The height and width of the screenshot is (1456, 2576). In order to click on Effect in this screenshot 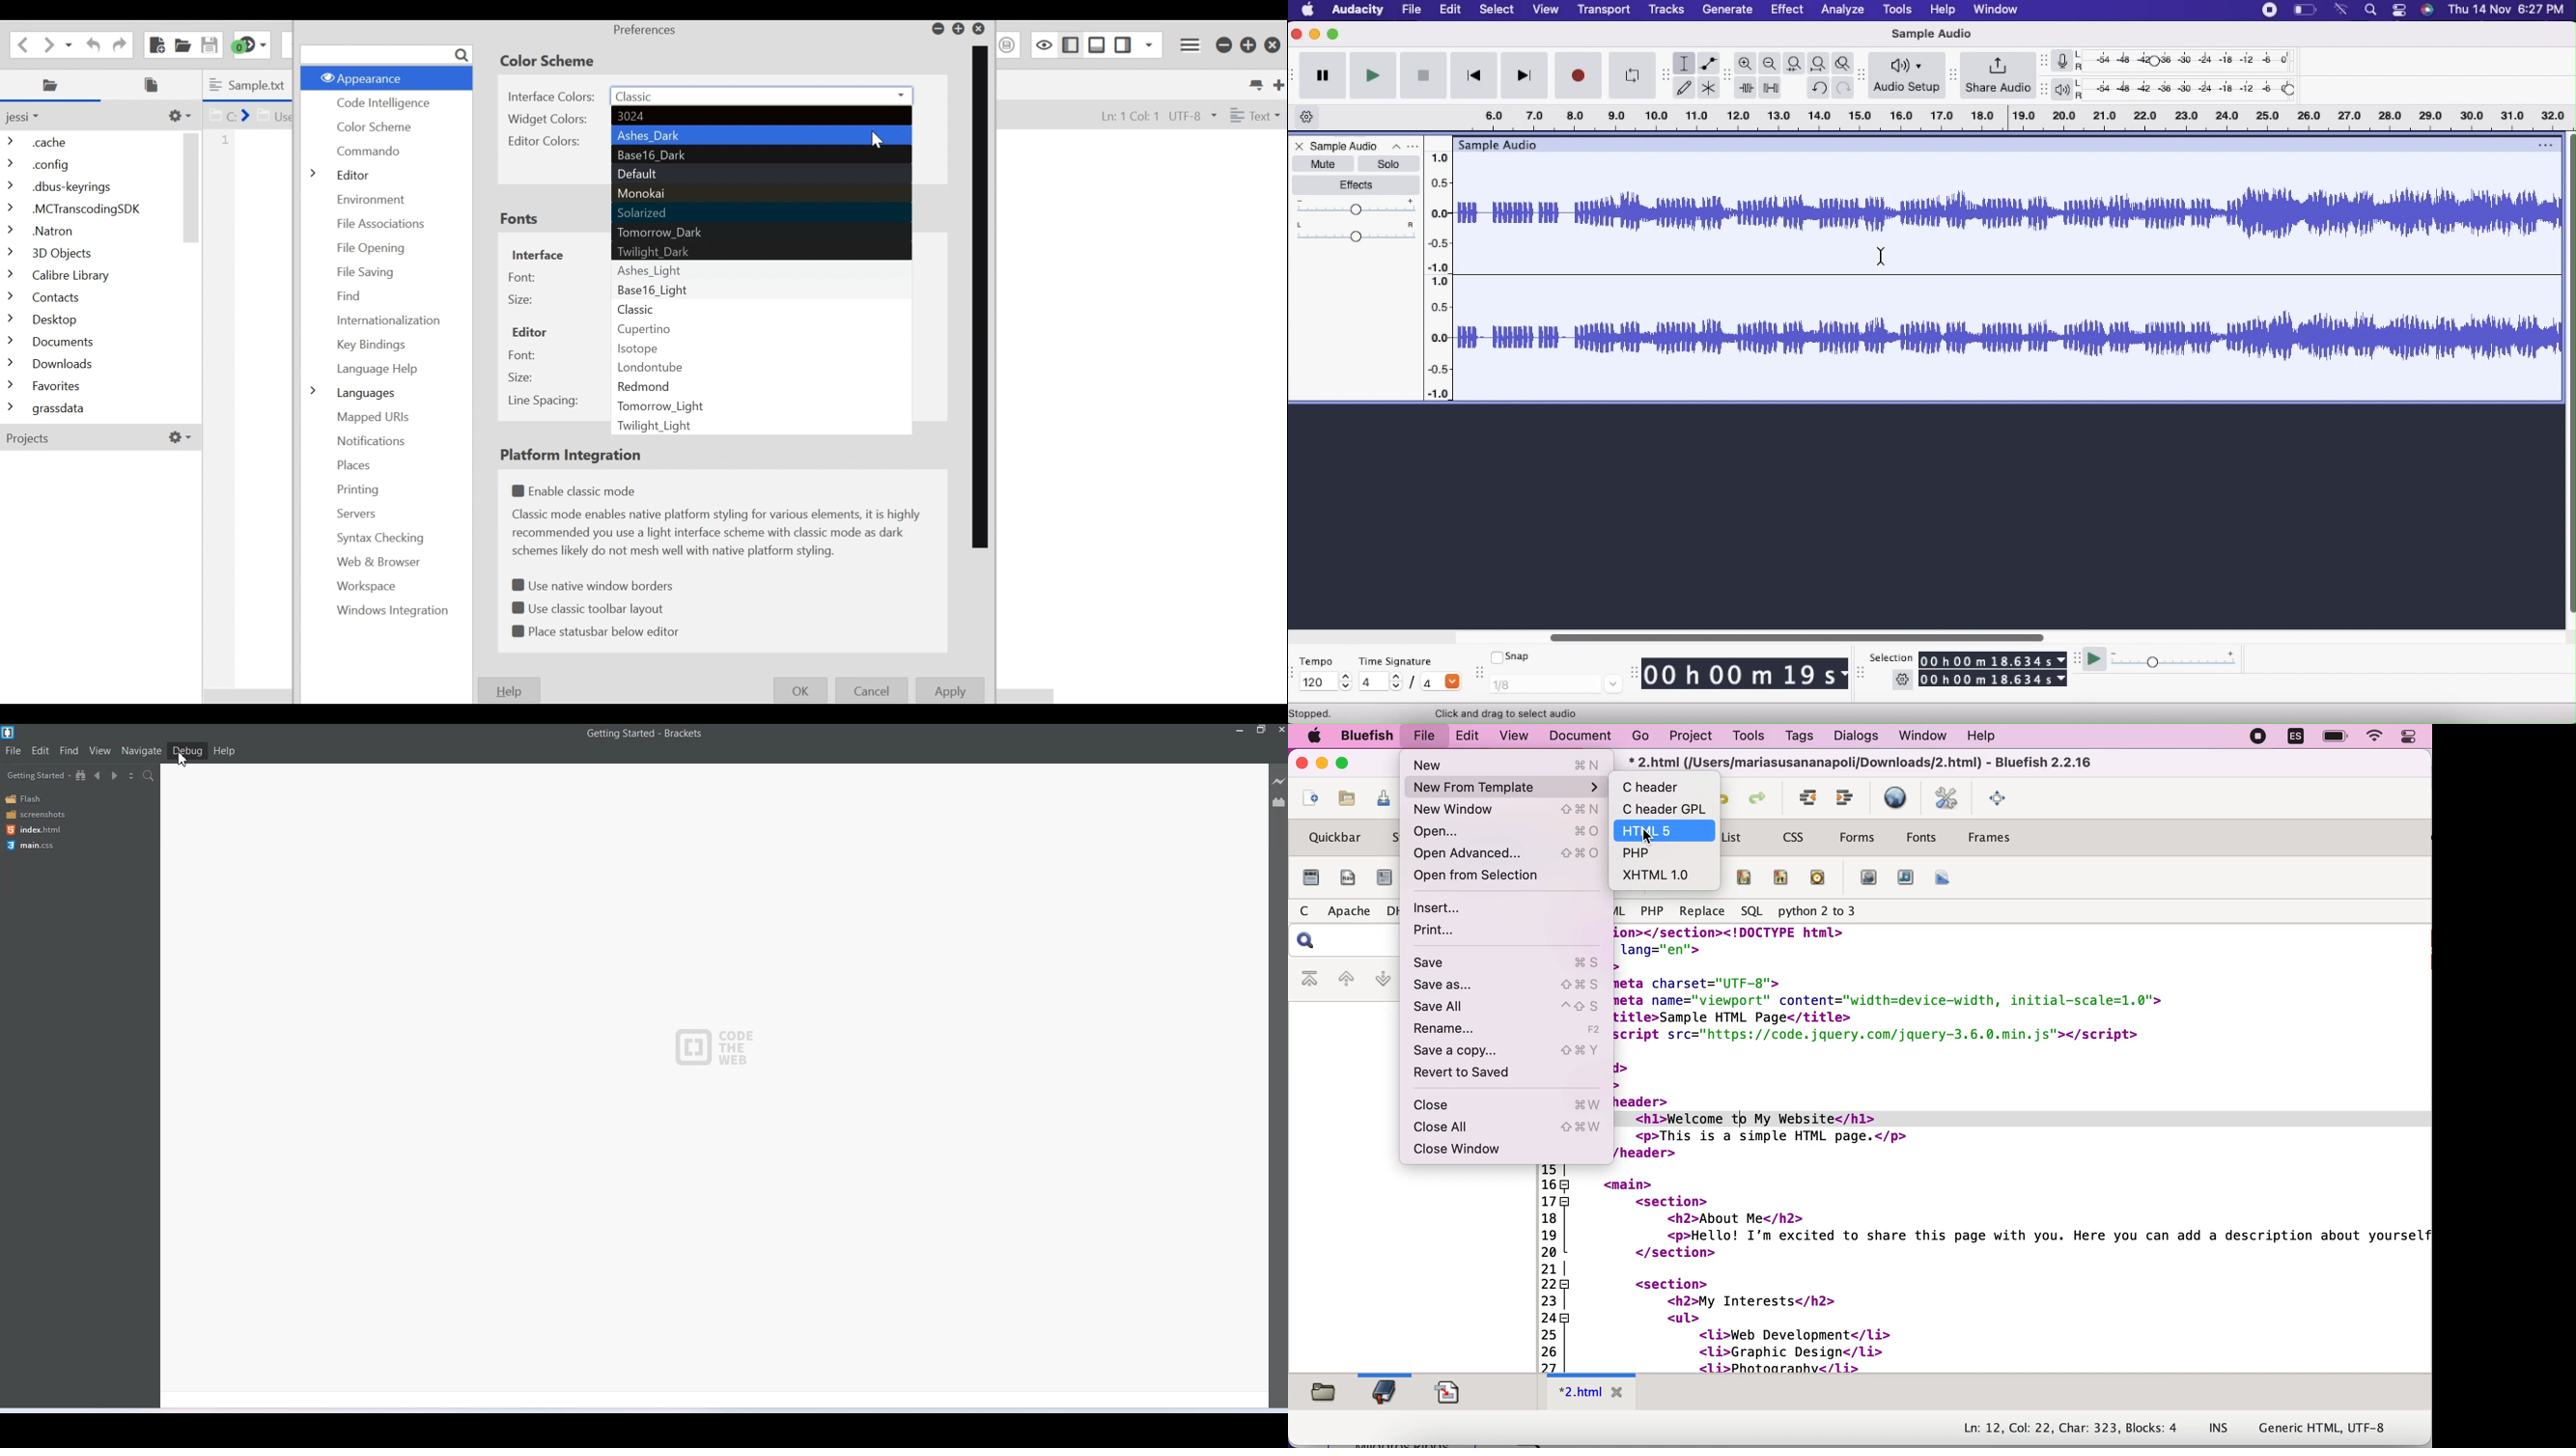, I will do `click(1786, 11)`.